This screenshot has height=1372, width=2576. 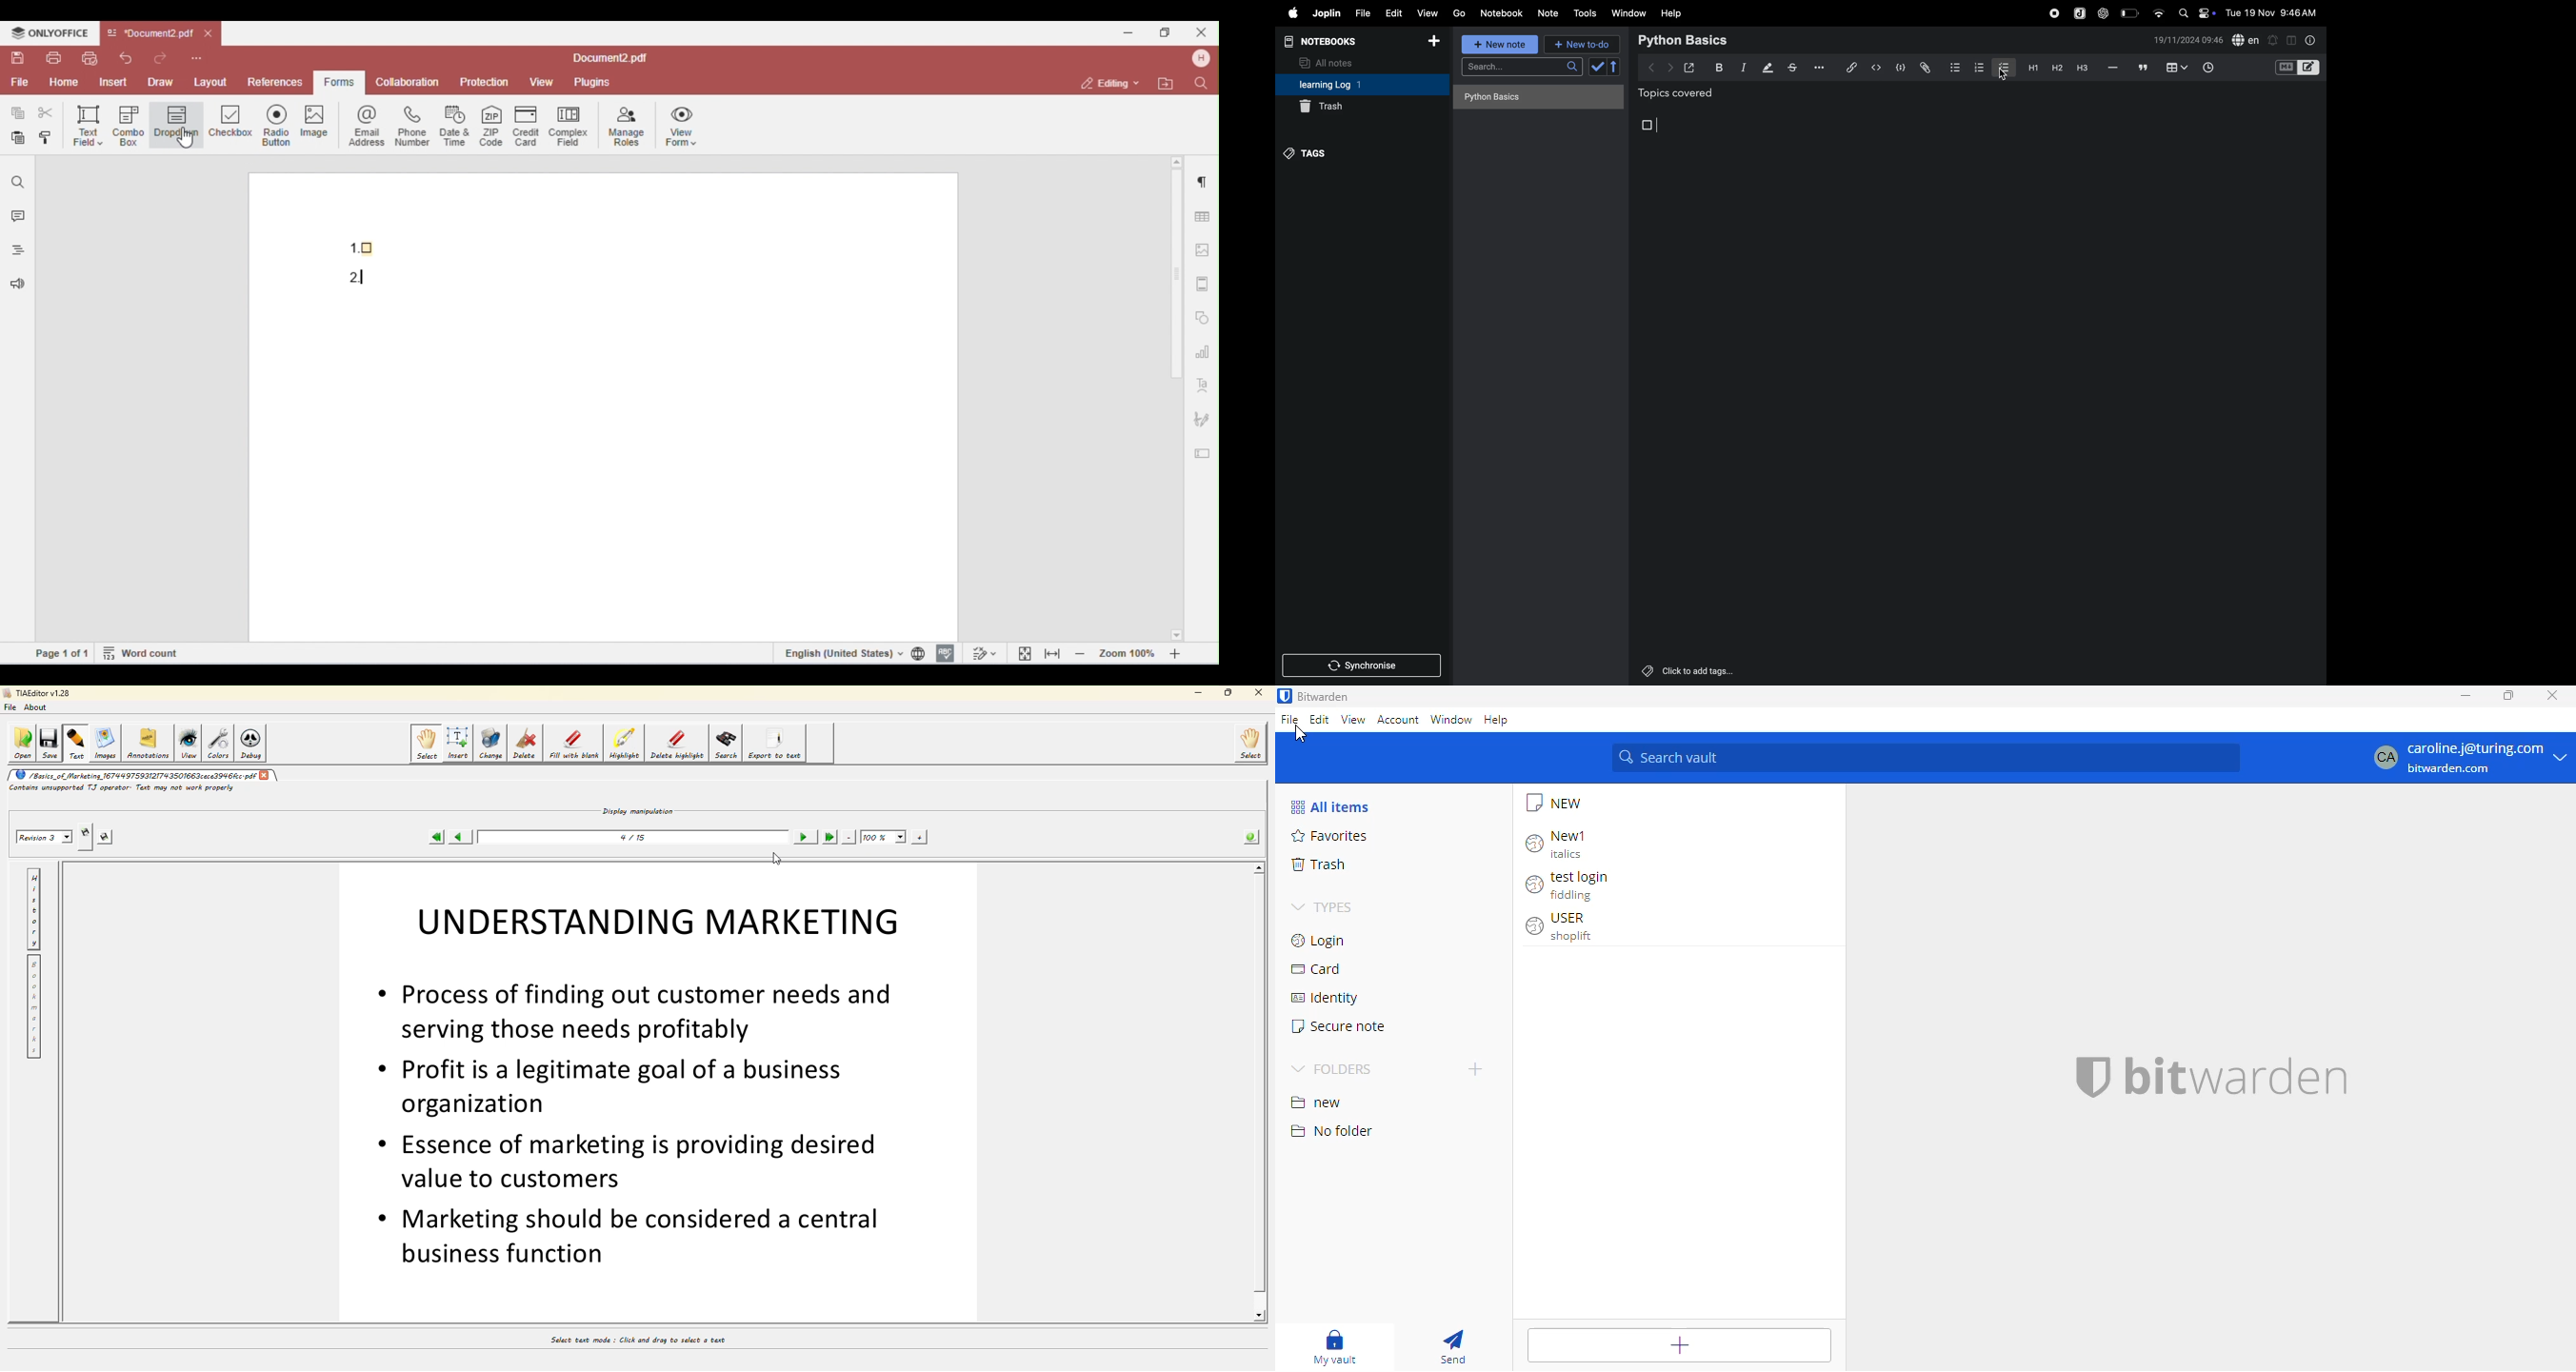 What do you see at coordinates (2130, 12) in the screenshot?
I see `battery` at bounding box center [2130, 12].